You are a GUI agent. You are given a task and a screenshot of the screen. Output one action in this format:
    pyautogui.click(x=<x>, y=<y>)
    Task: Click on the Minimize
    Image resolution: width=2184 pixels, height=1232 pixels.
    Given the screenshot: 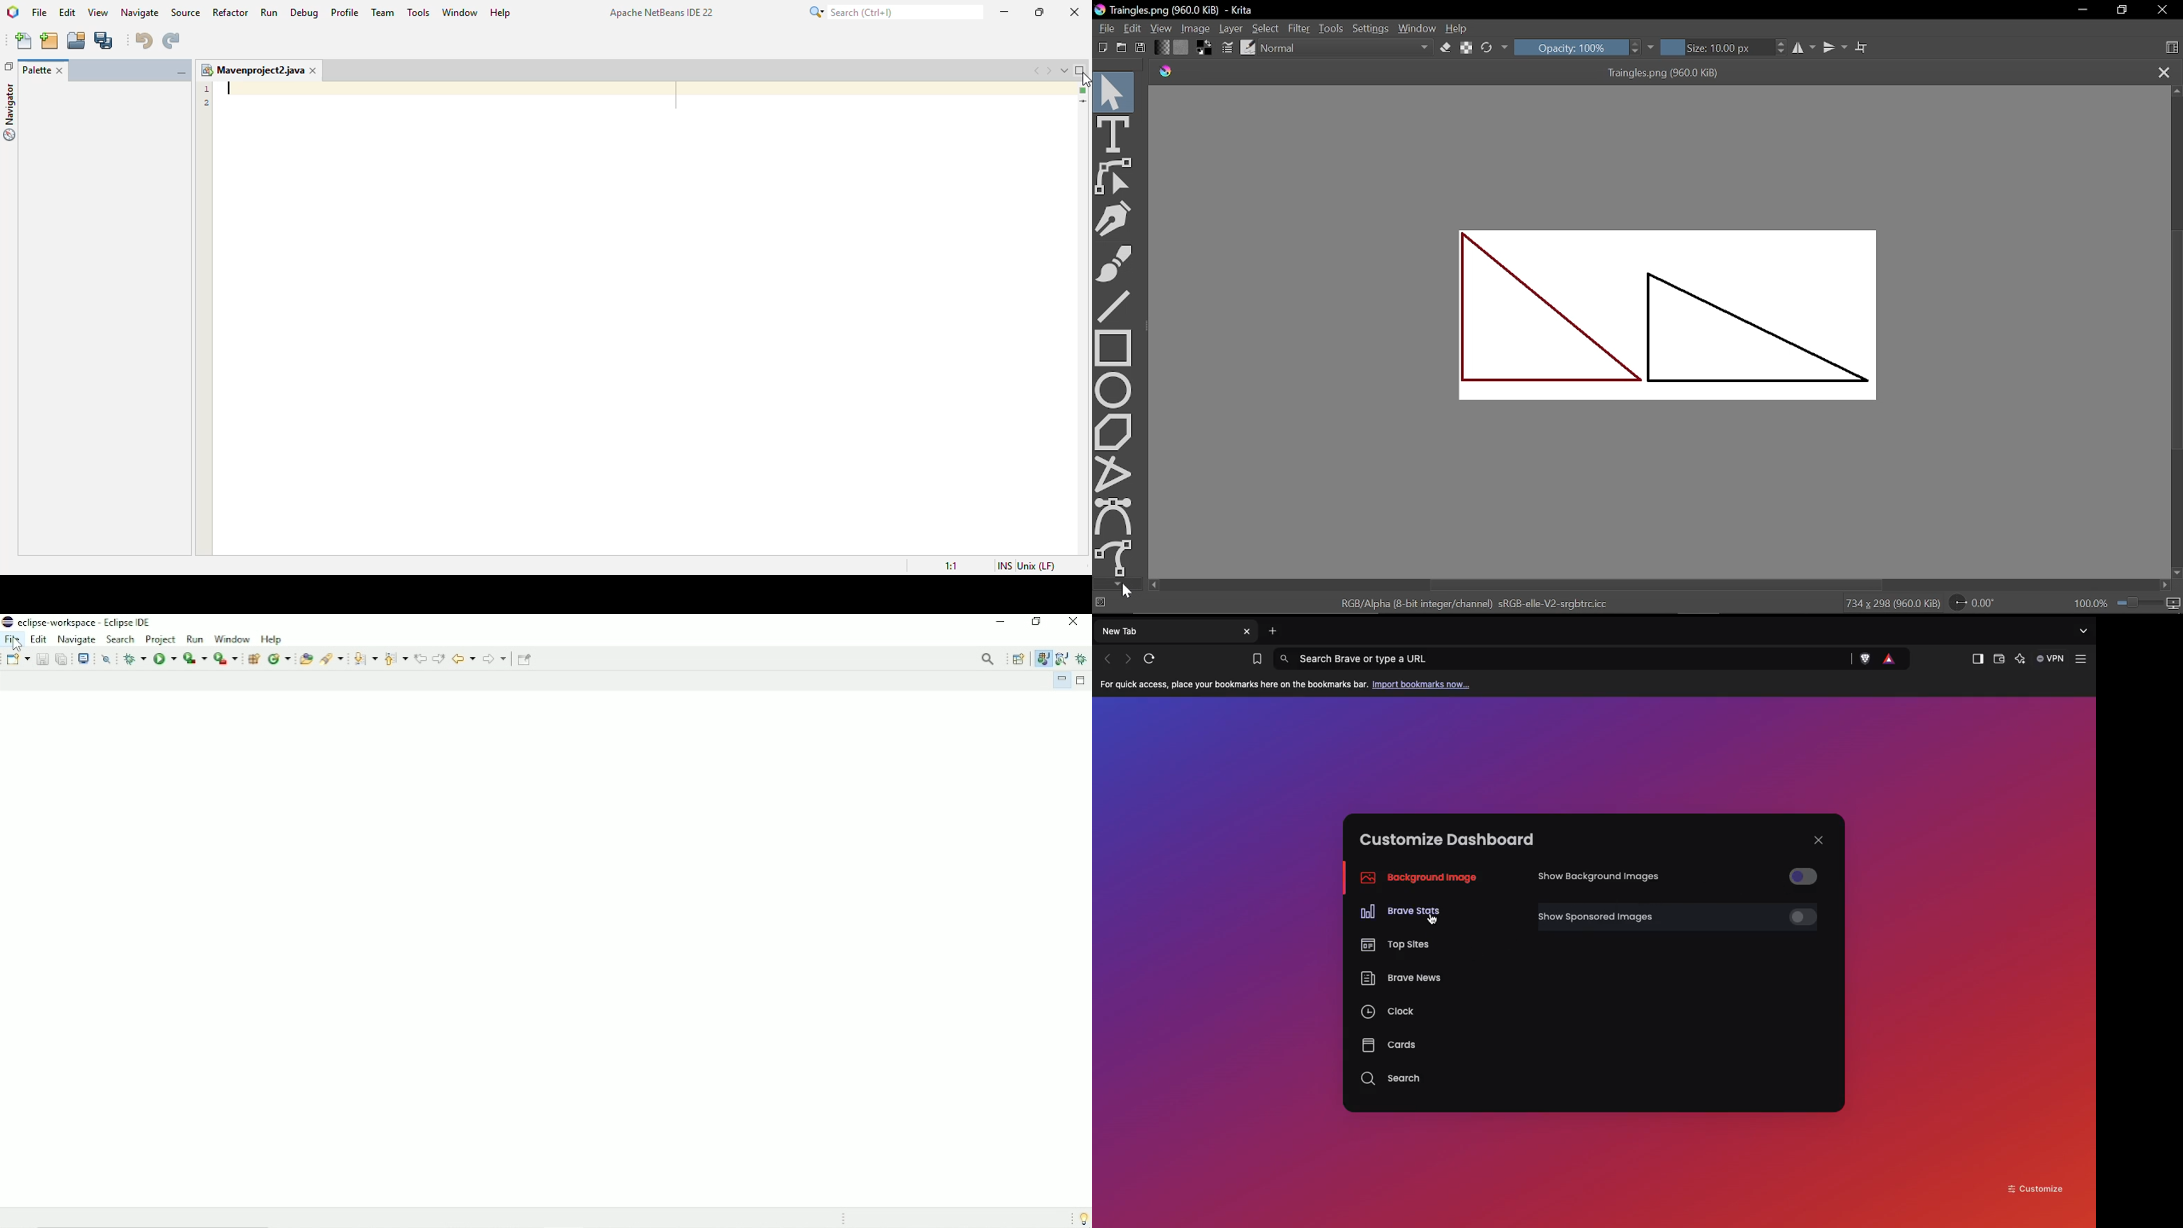 What is the action you would take?
    pyautogui.click(x=1055, y=682)
    